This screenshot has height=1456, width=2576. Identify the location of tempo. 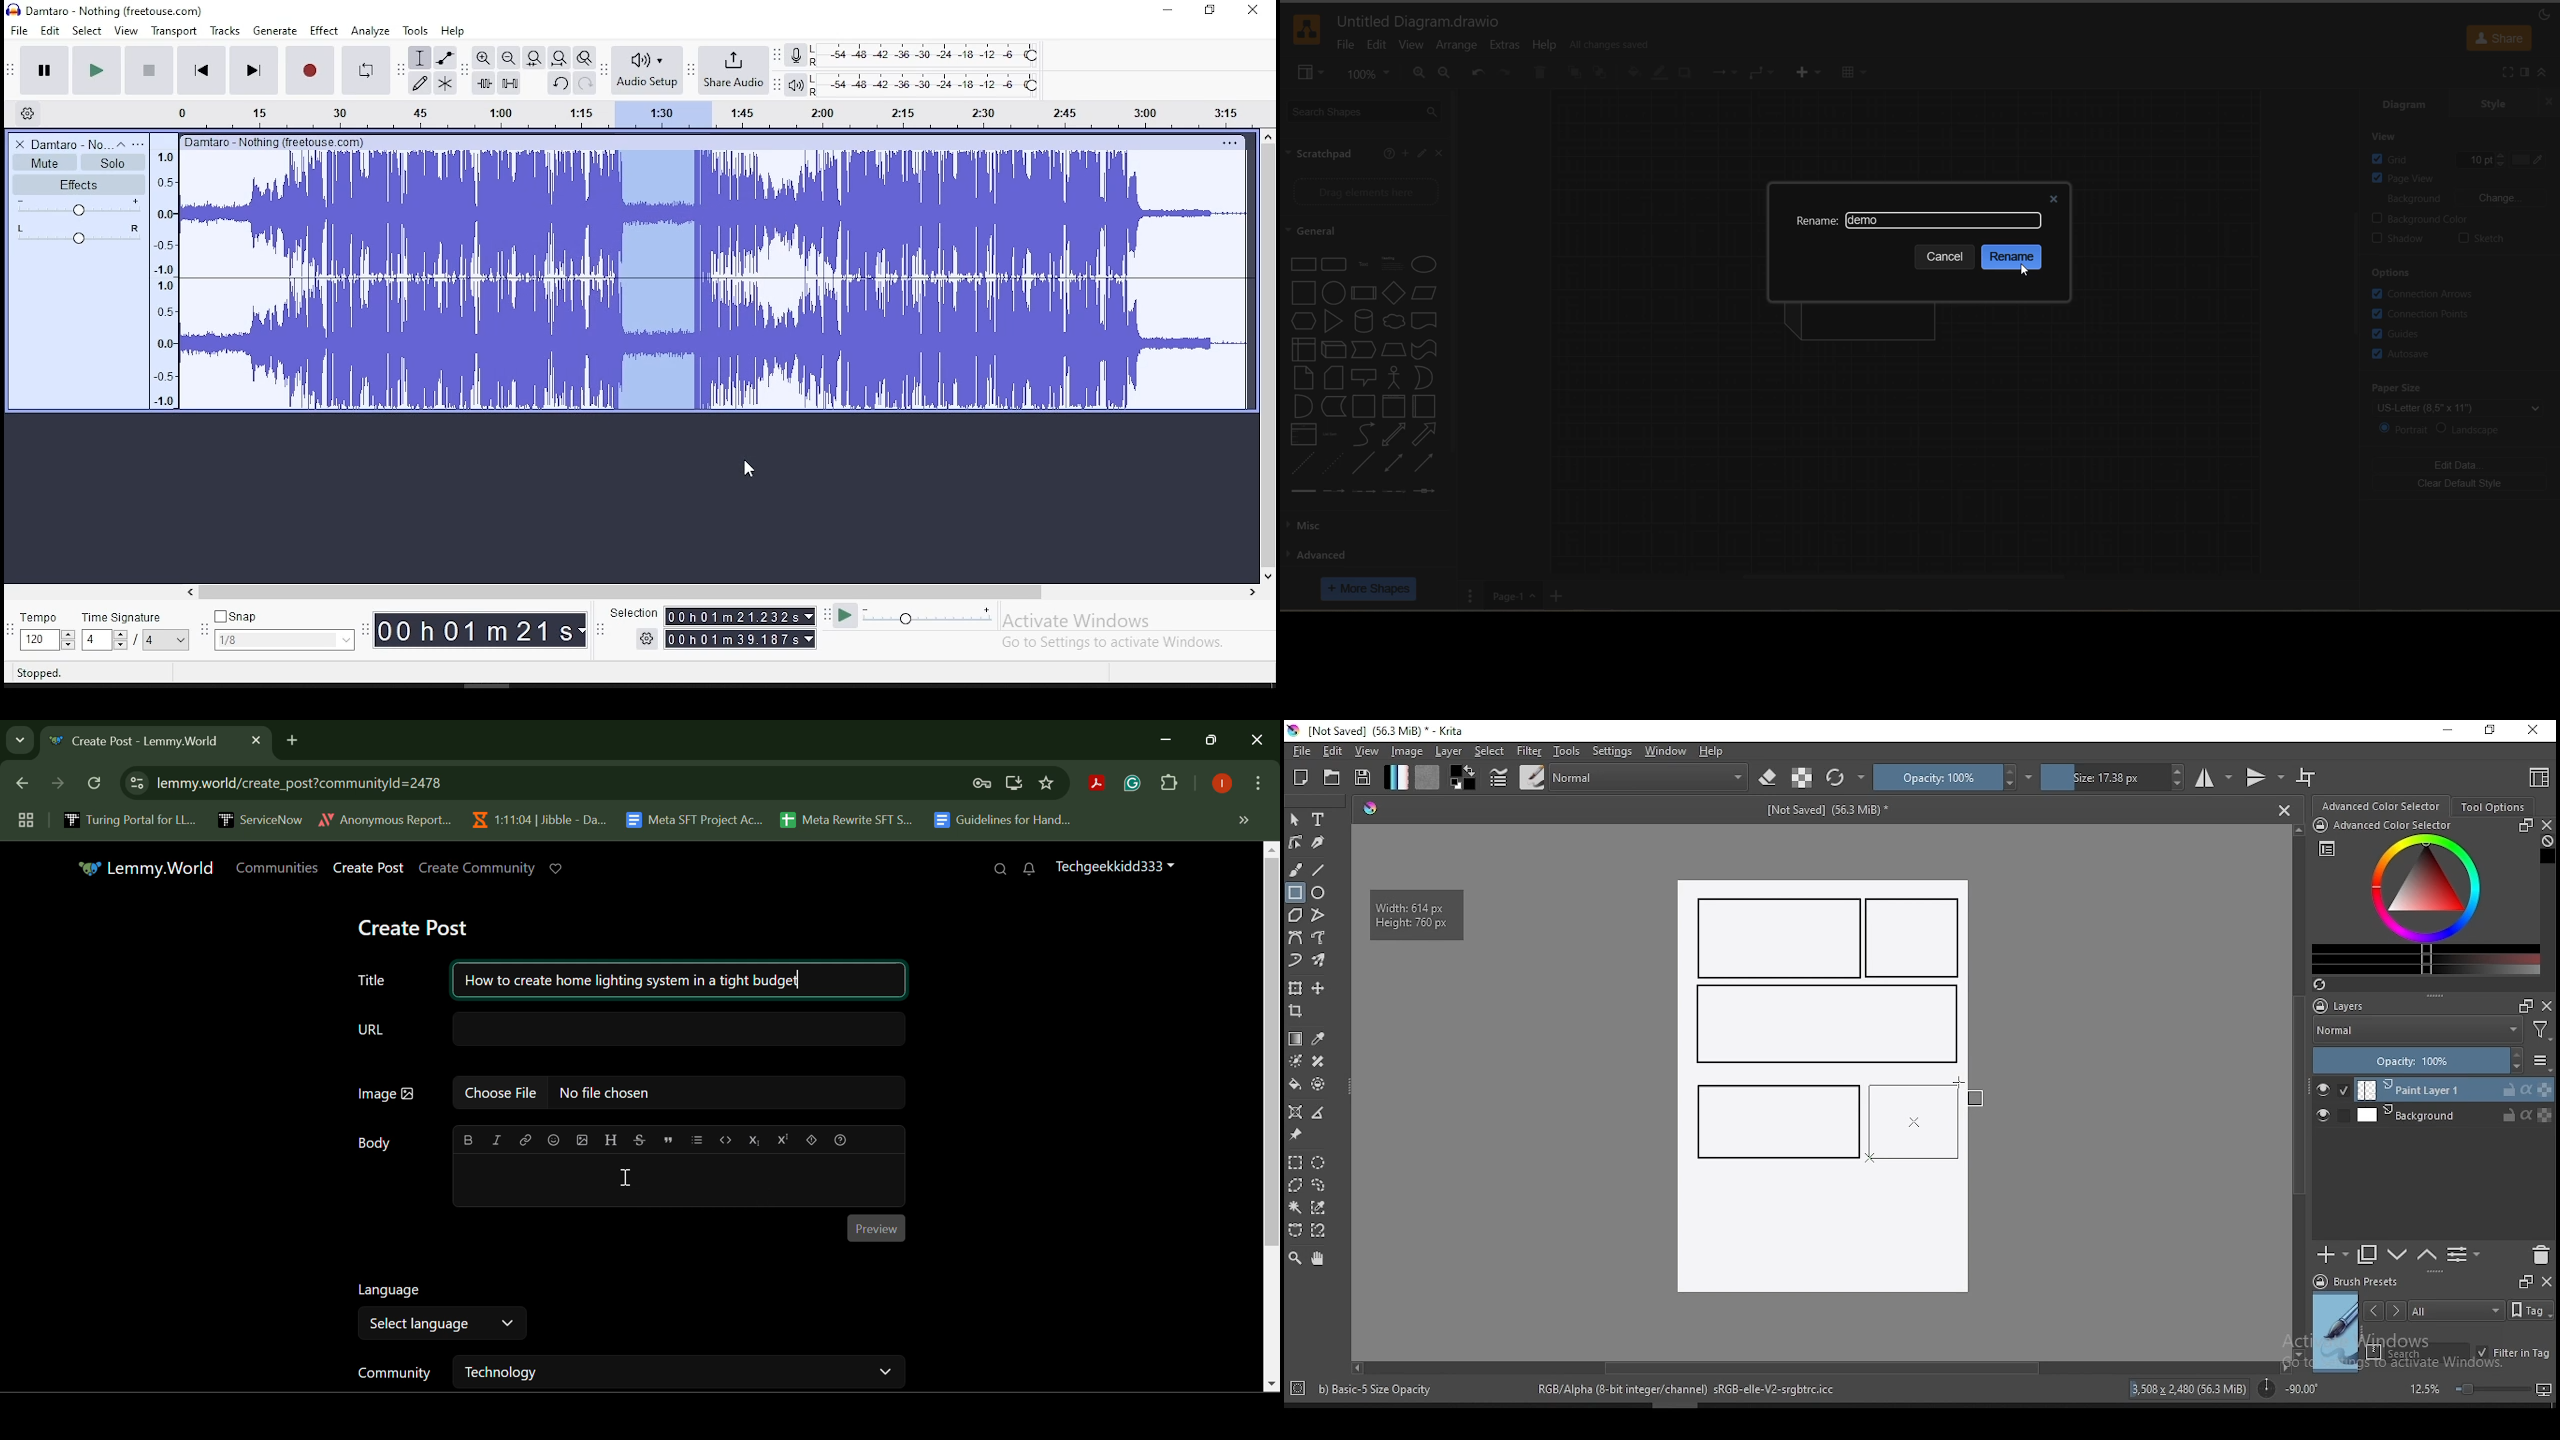
(44, 619).